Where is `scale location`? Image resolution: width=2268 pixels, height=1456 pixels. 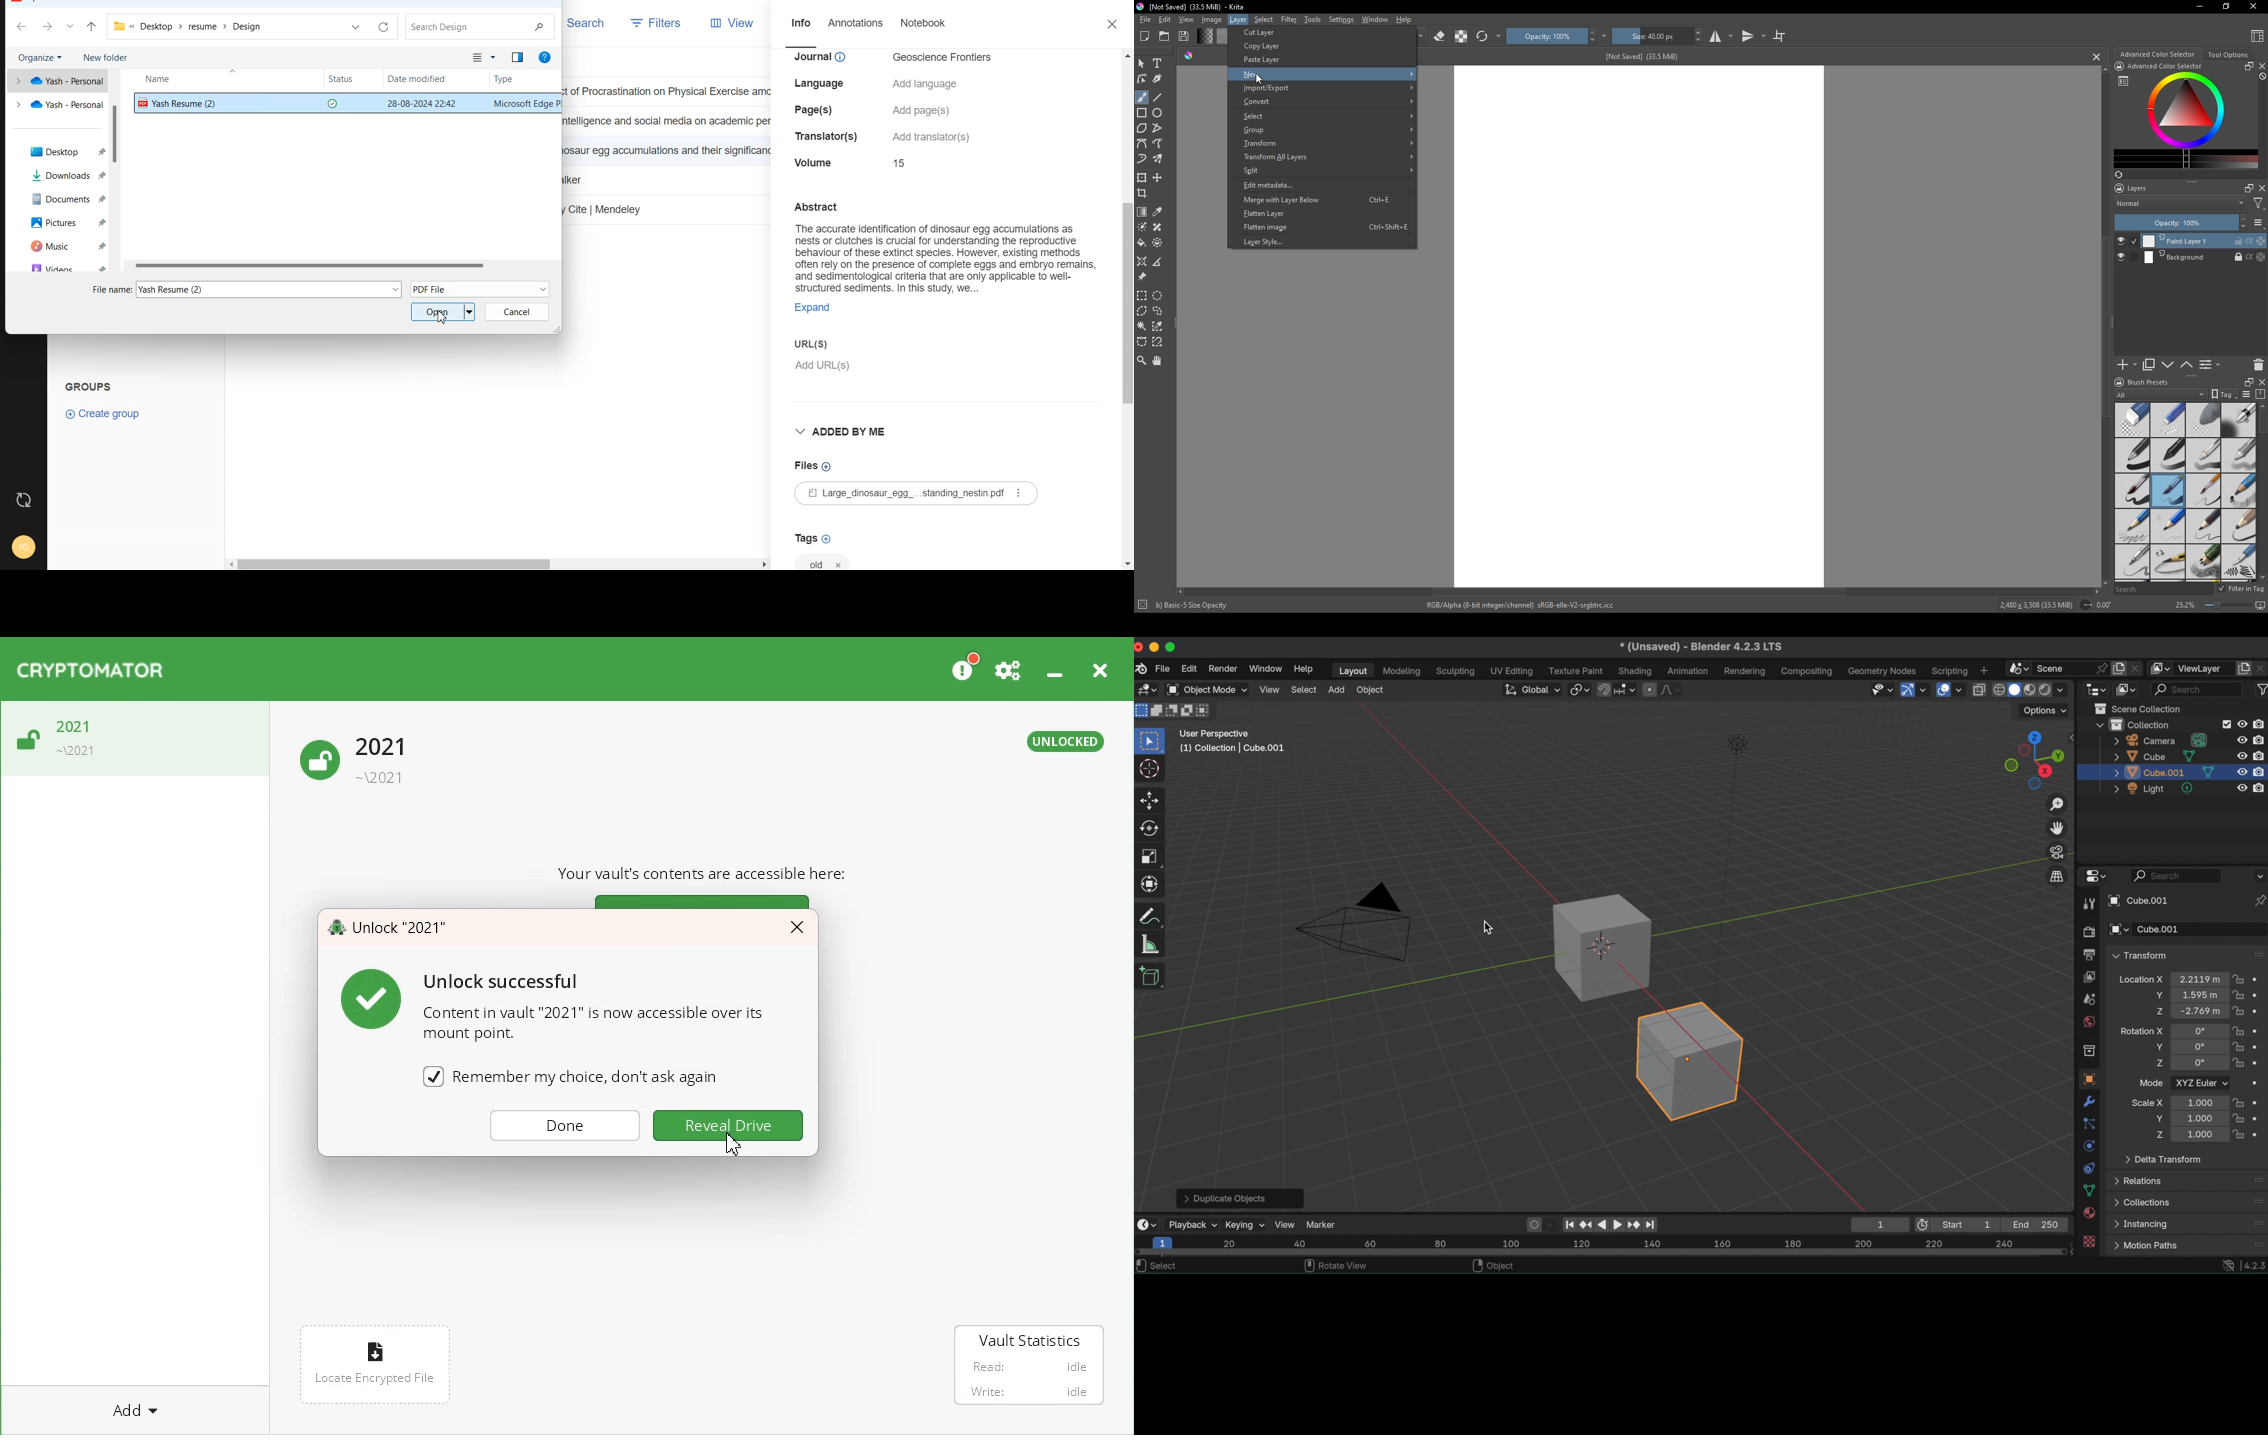
scale location is located at coordinates (2198, 1135).